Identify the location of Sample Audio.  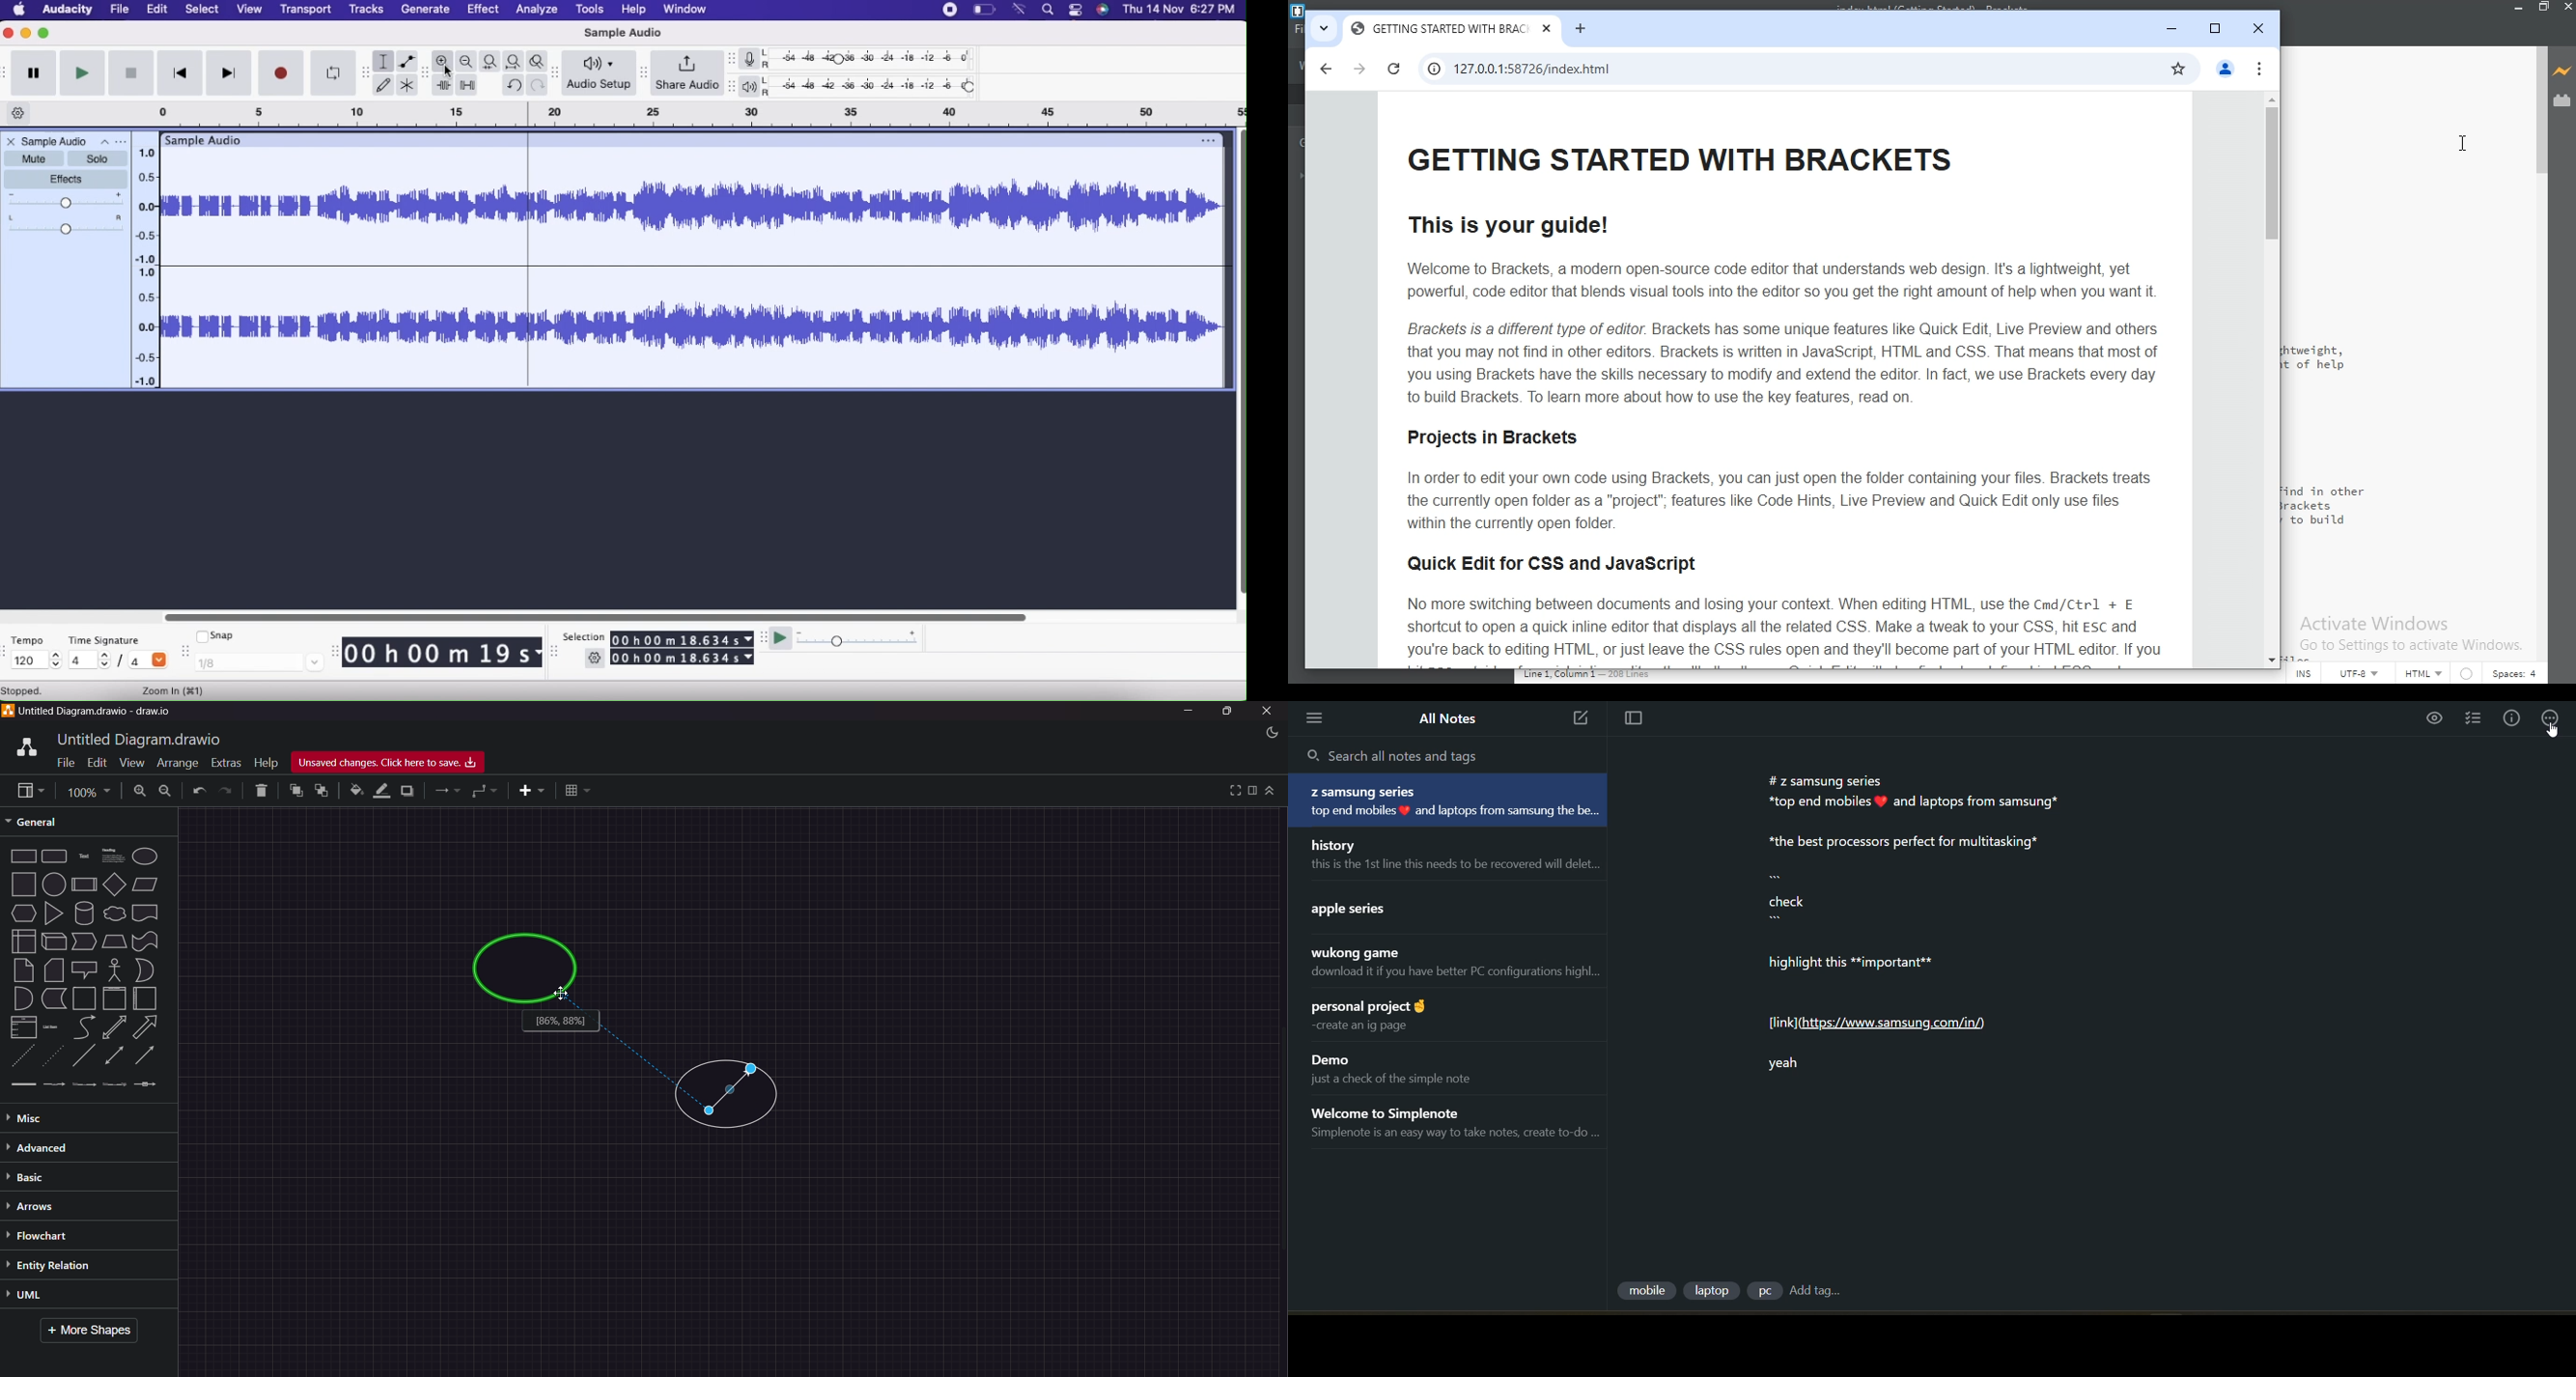
(623, 33).